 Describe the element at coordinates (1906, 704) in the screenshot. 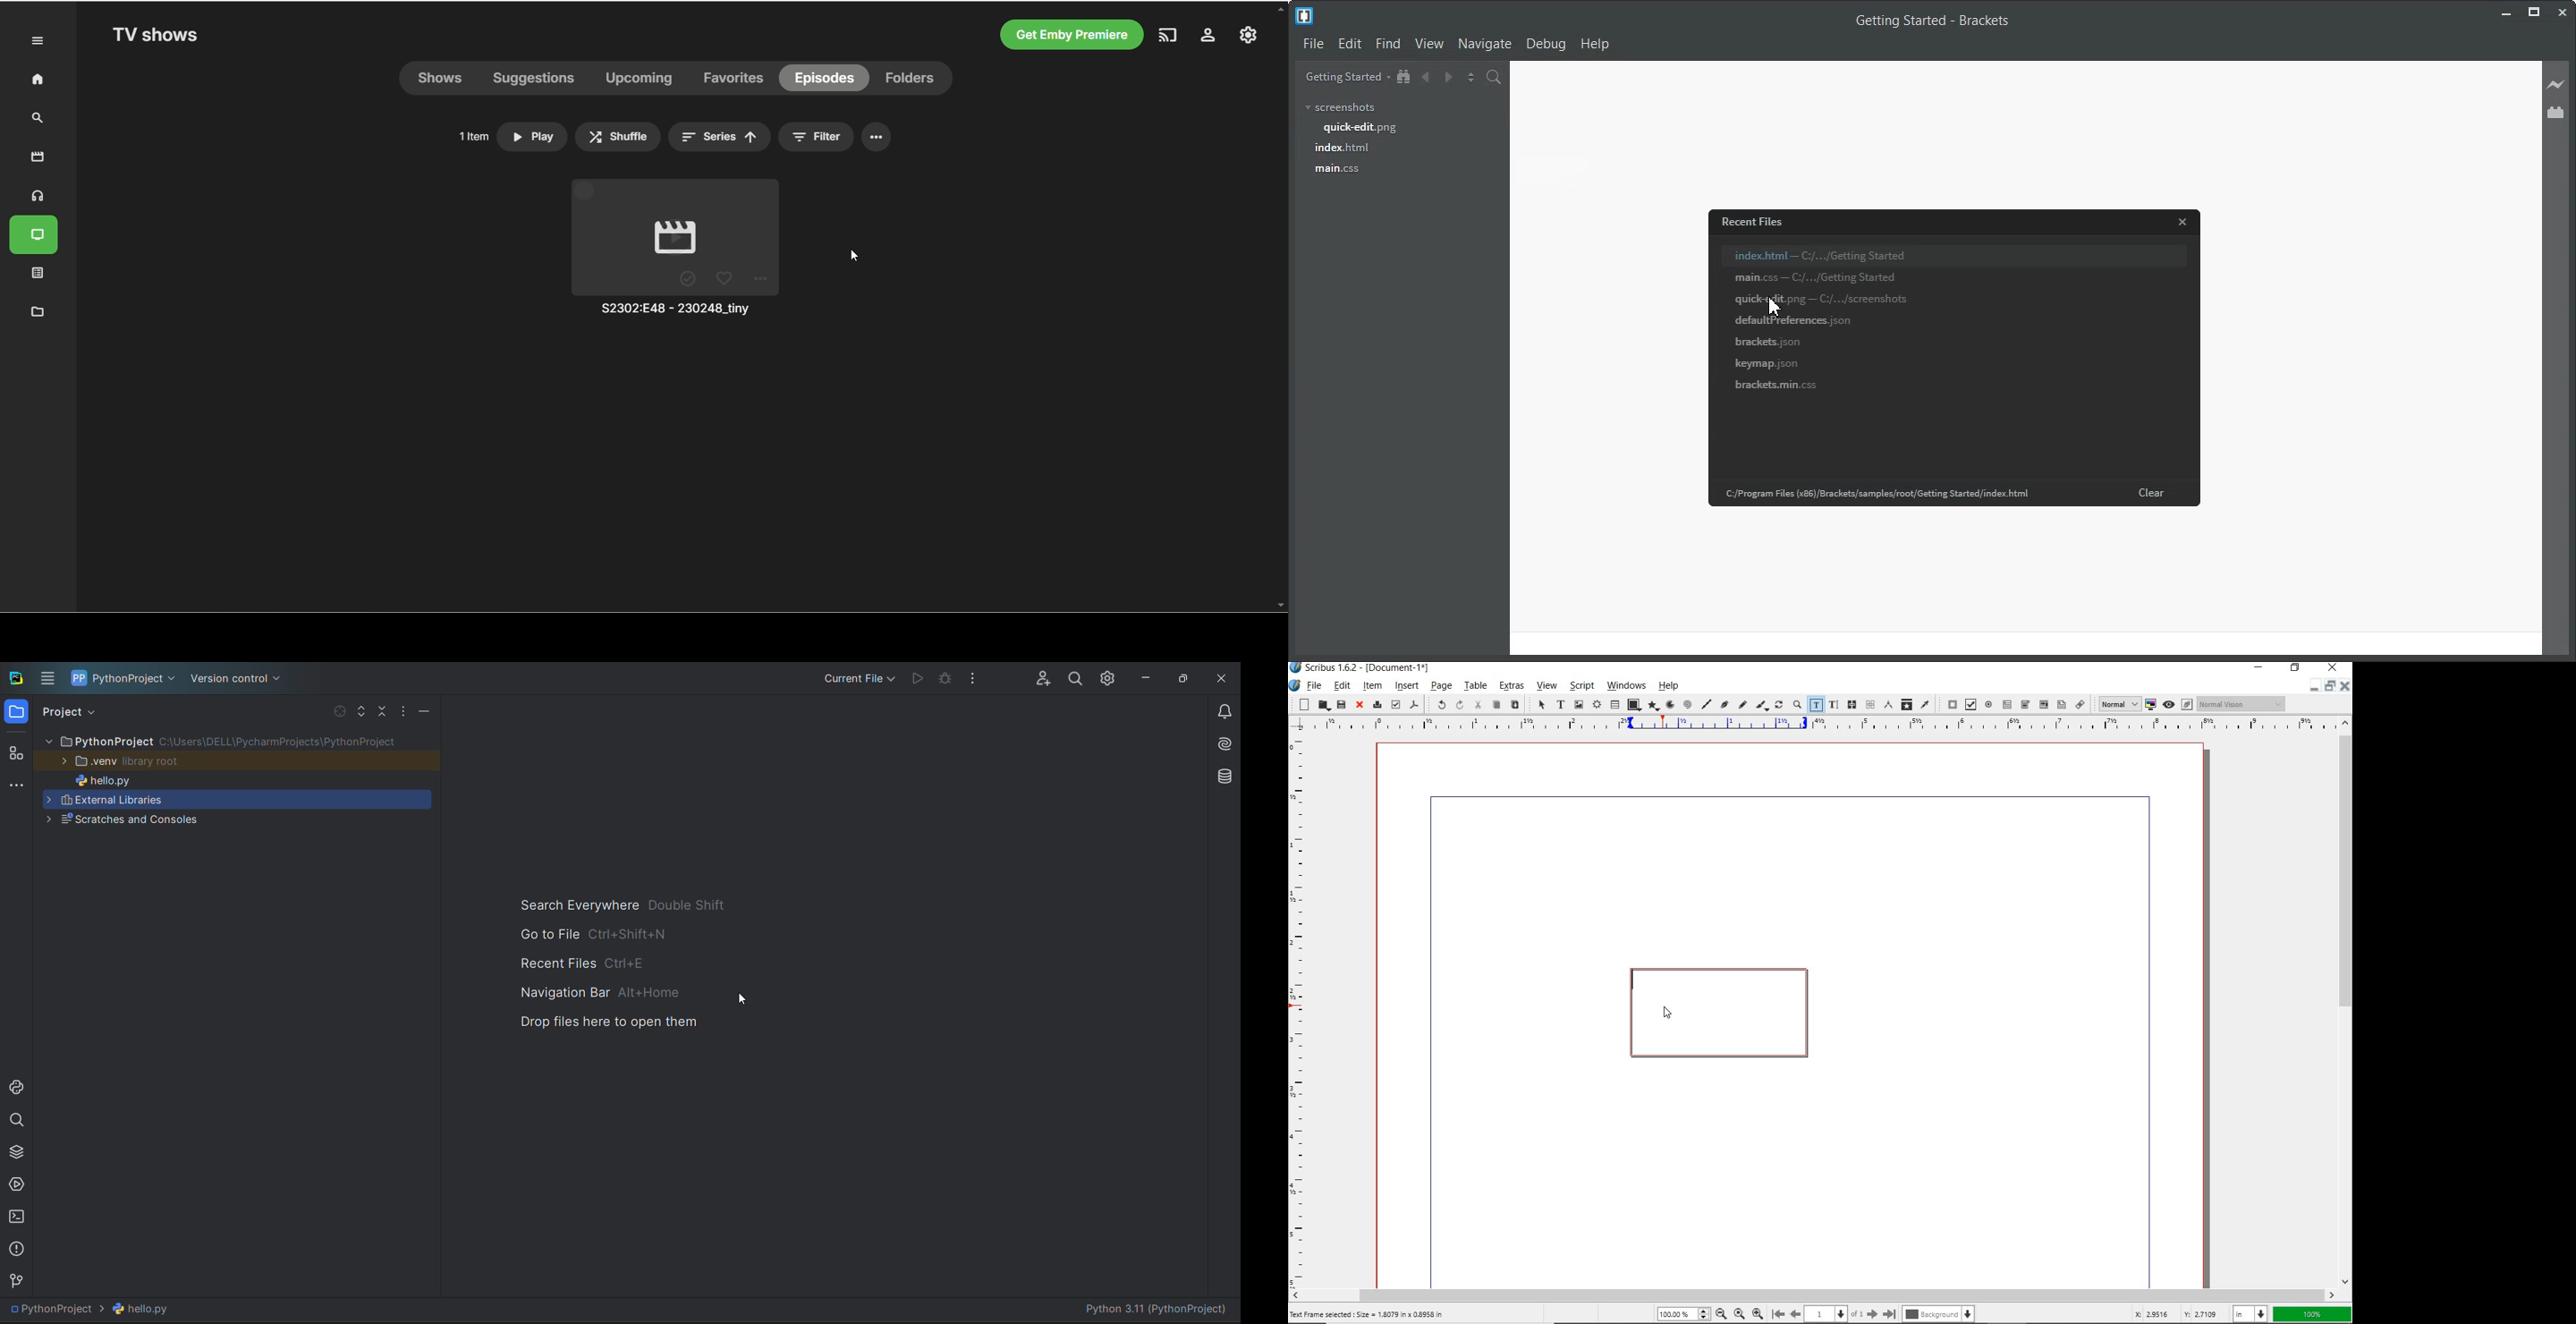

I see `copy item properties` at that location.